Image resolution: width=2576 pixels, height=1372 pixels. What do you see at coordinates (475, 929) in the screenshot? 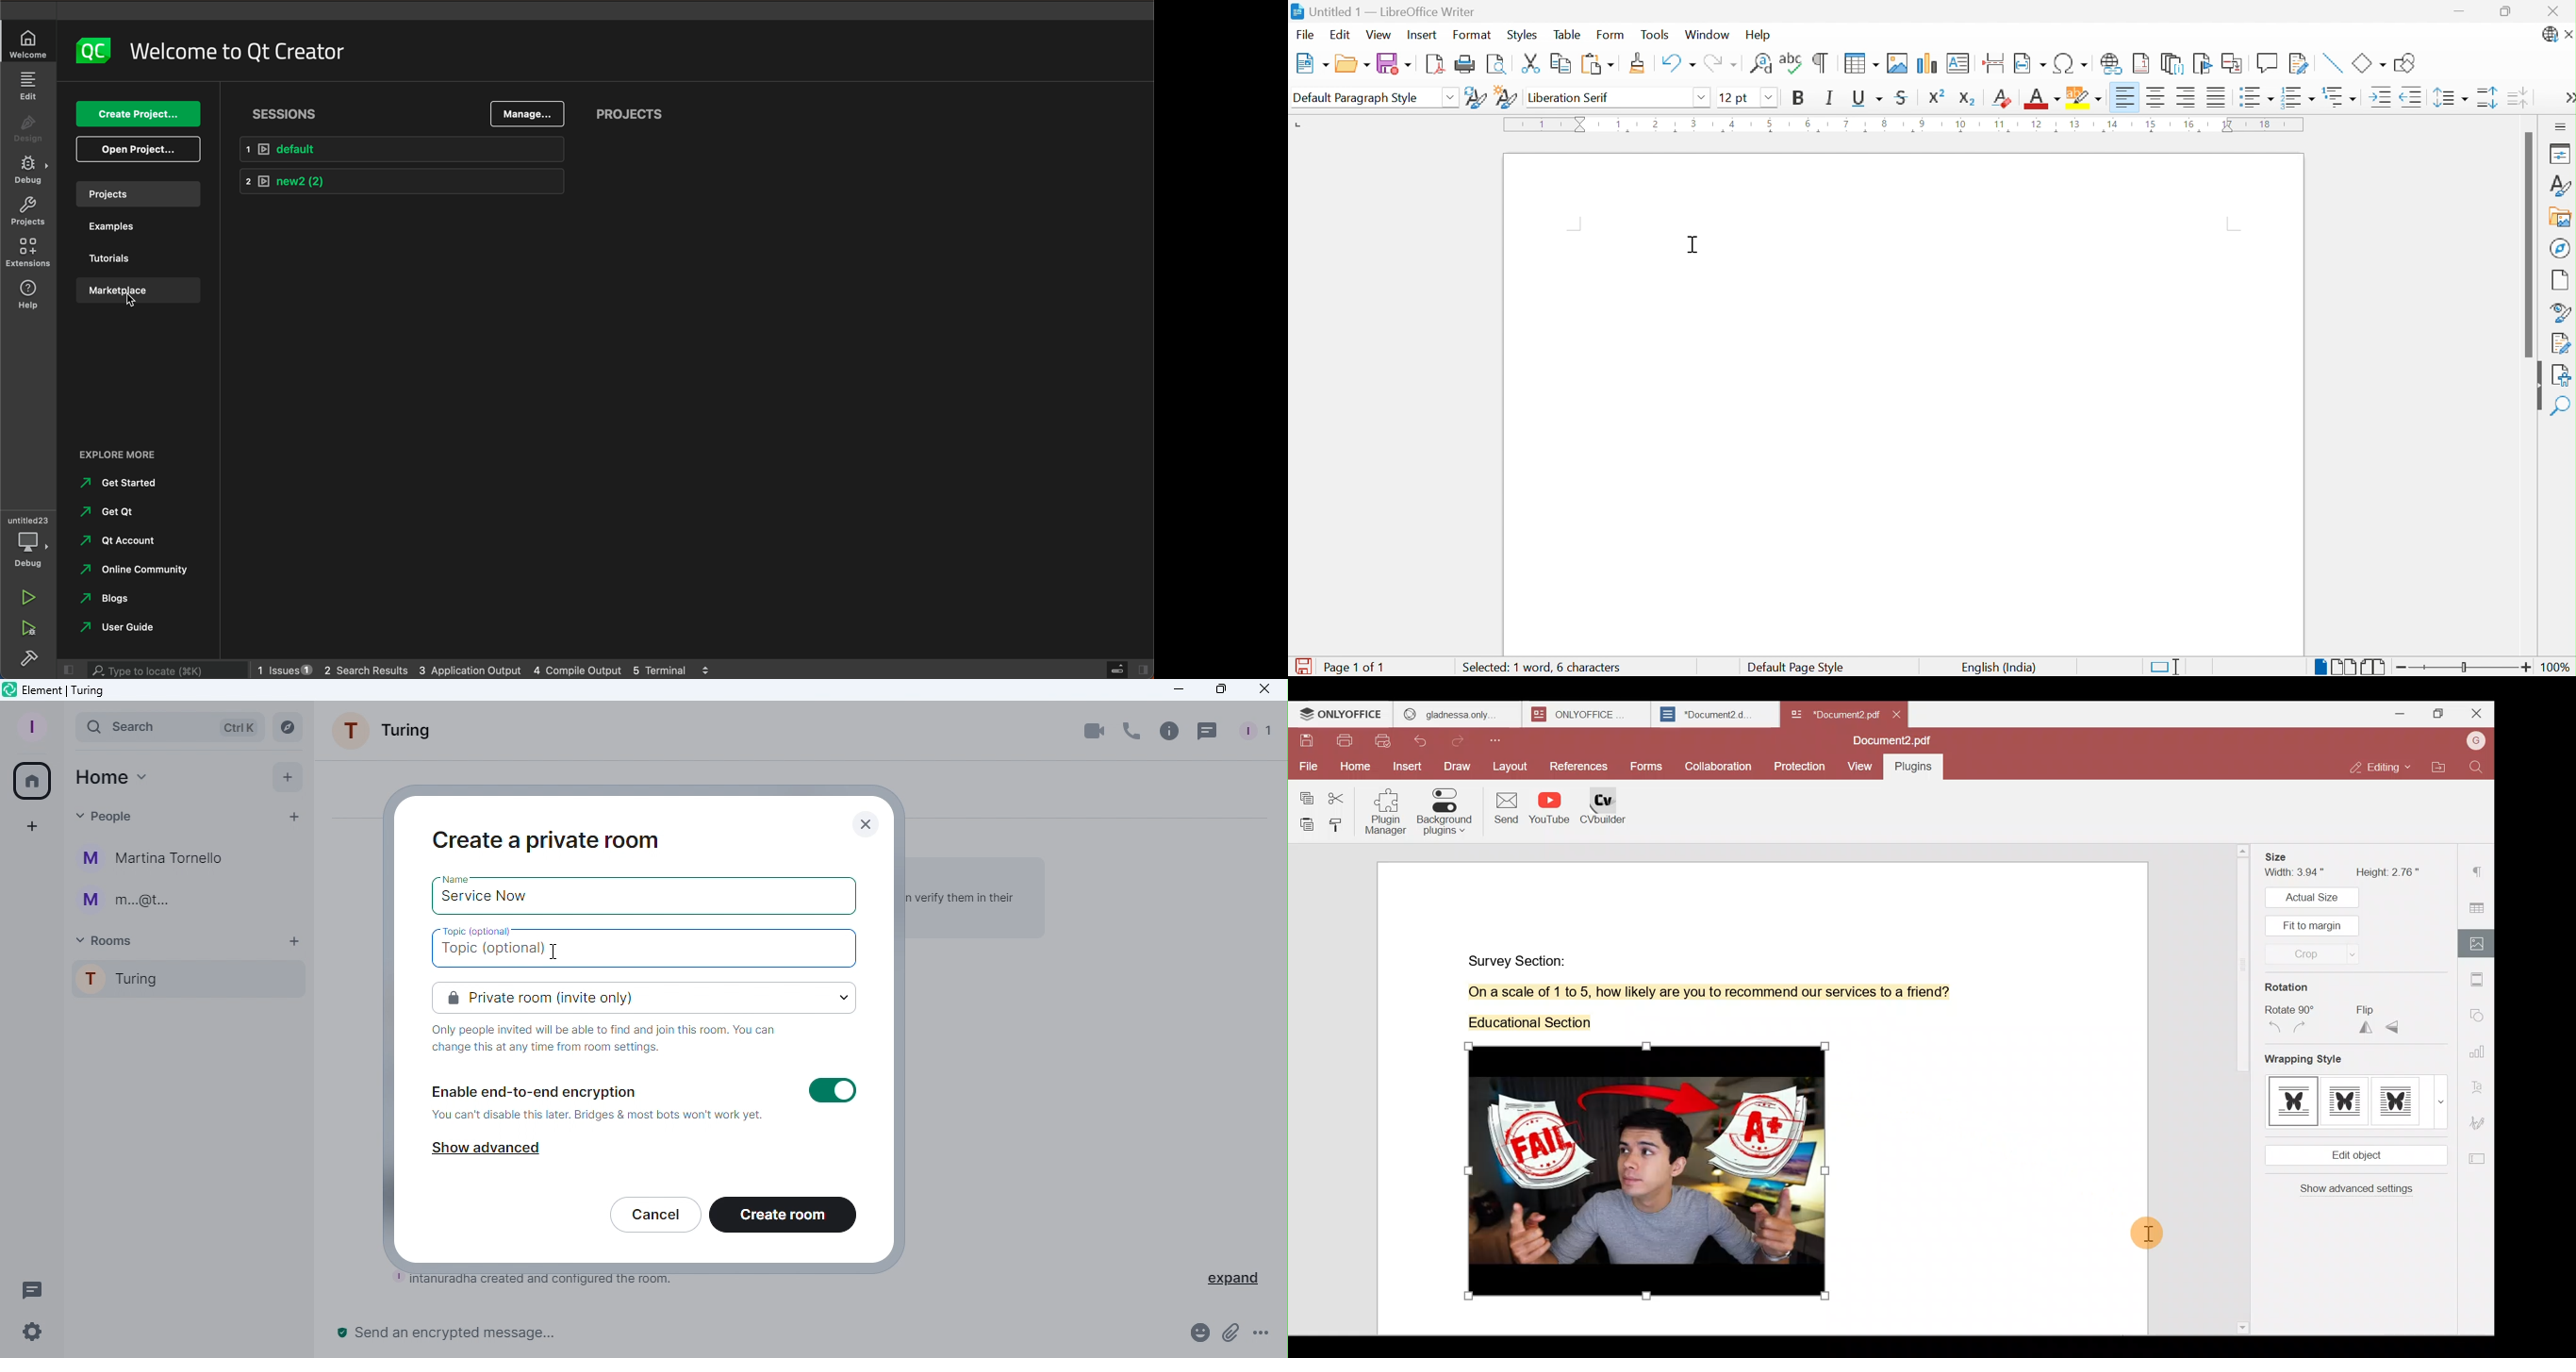
I see `Topic ` at bounding box center [475, 929].